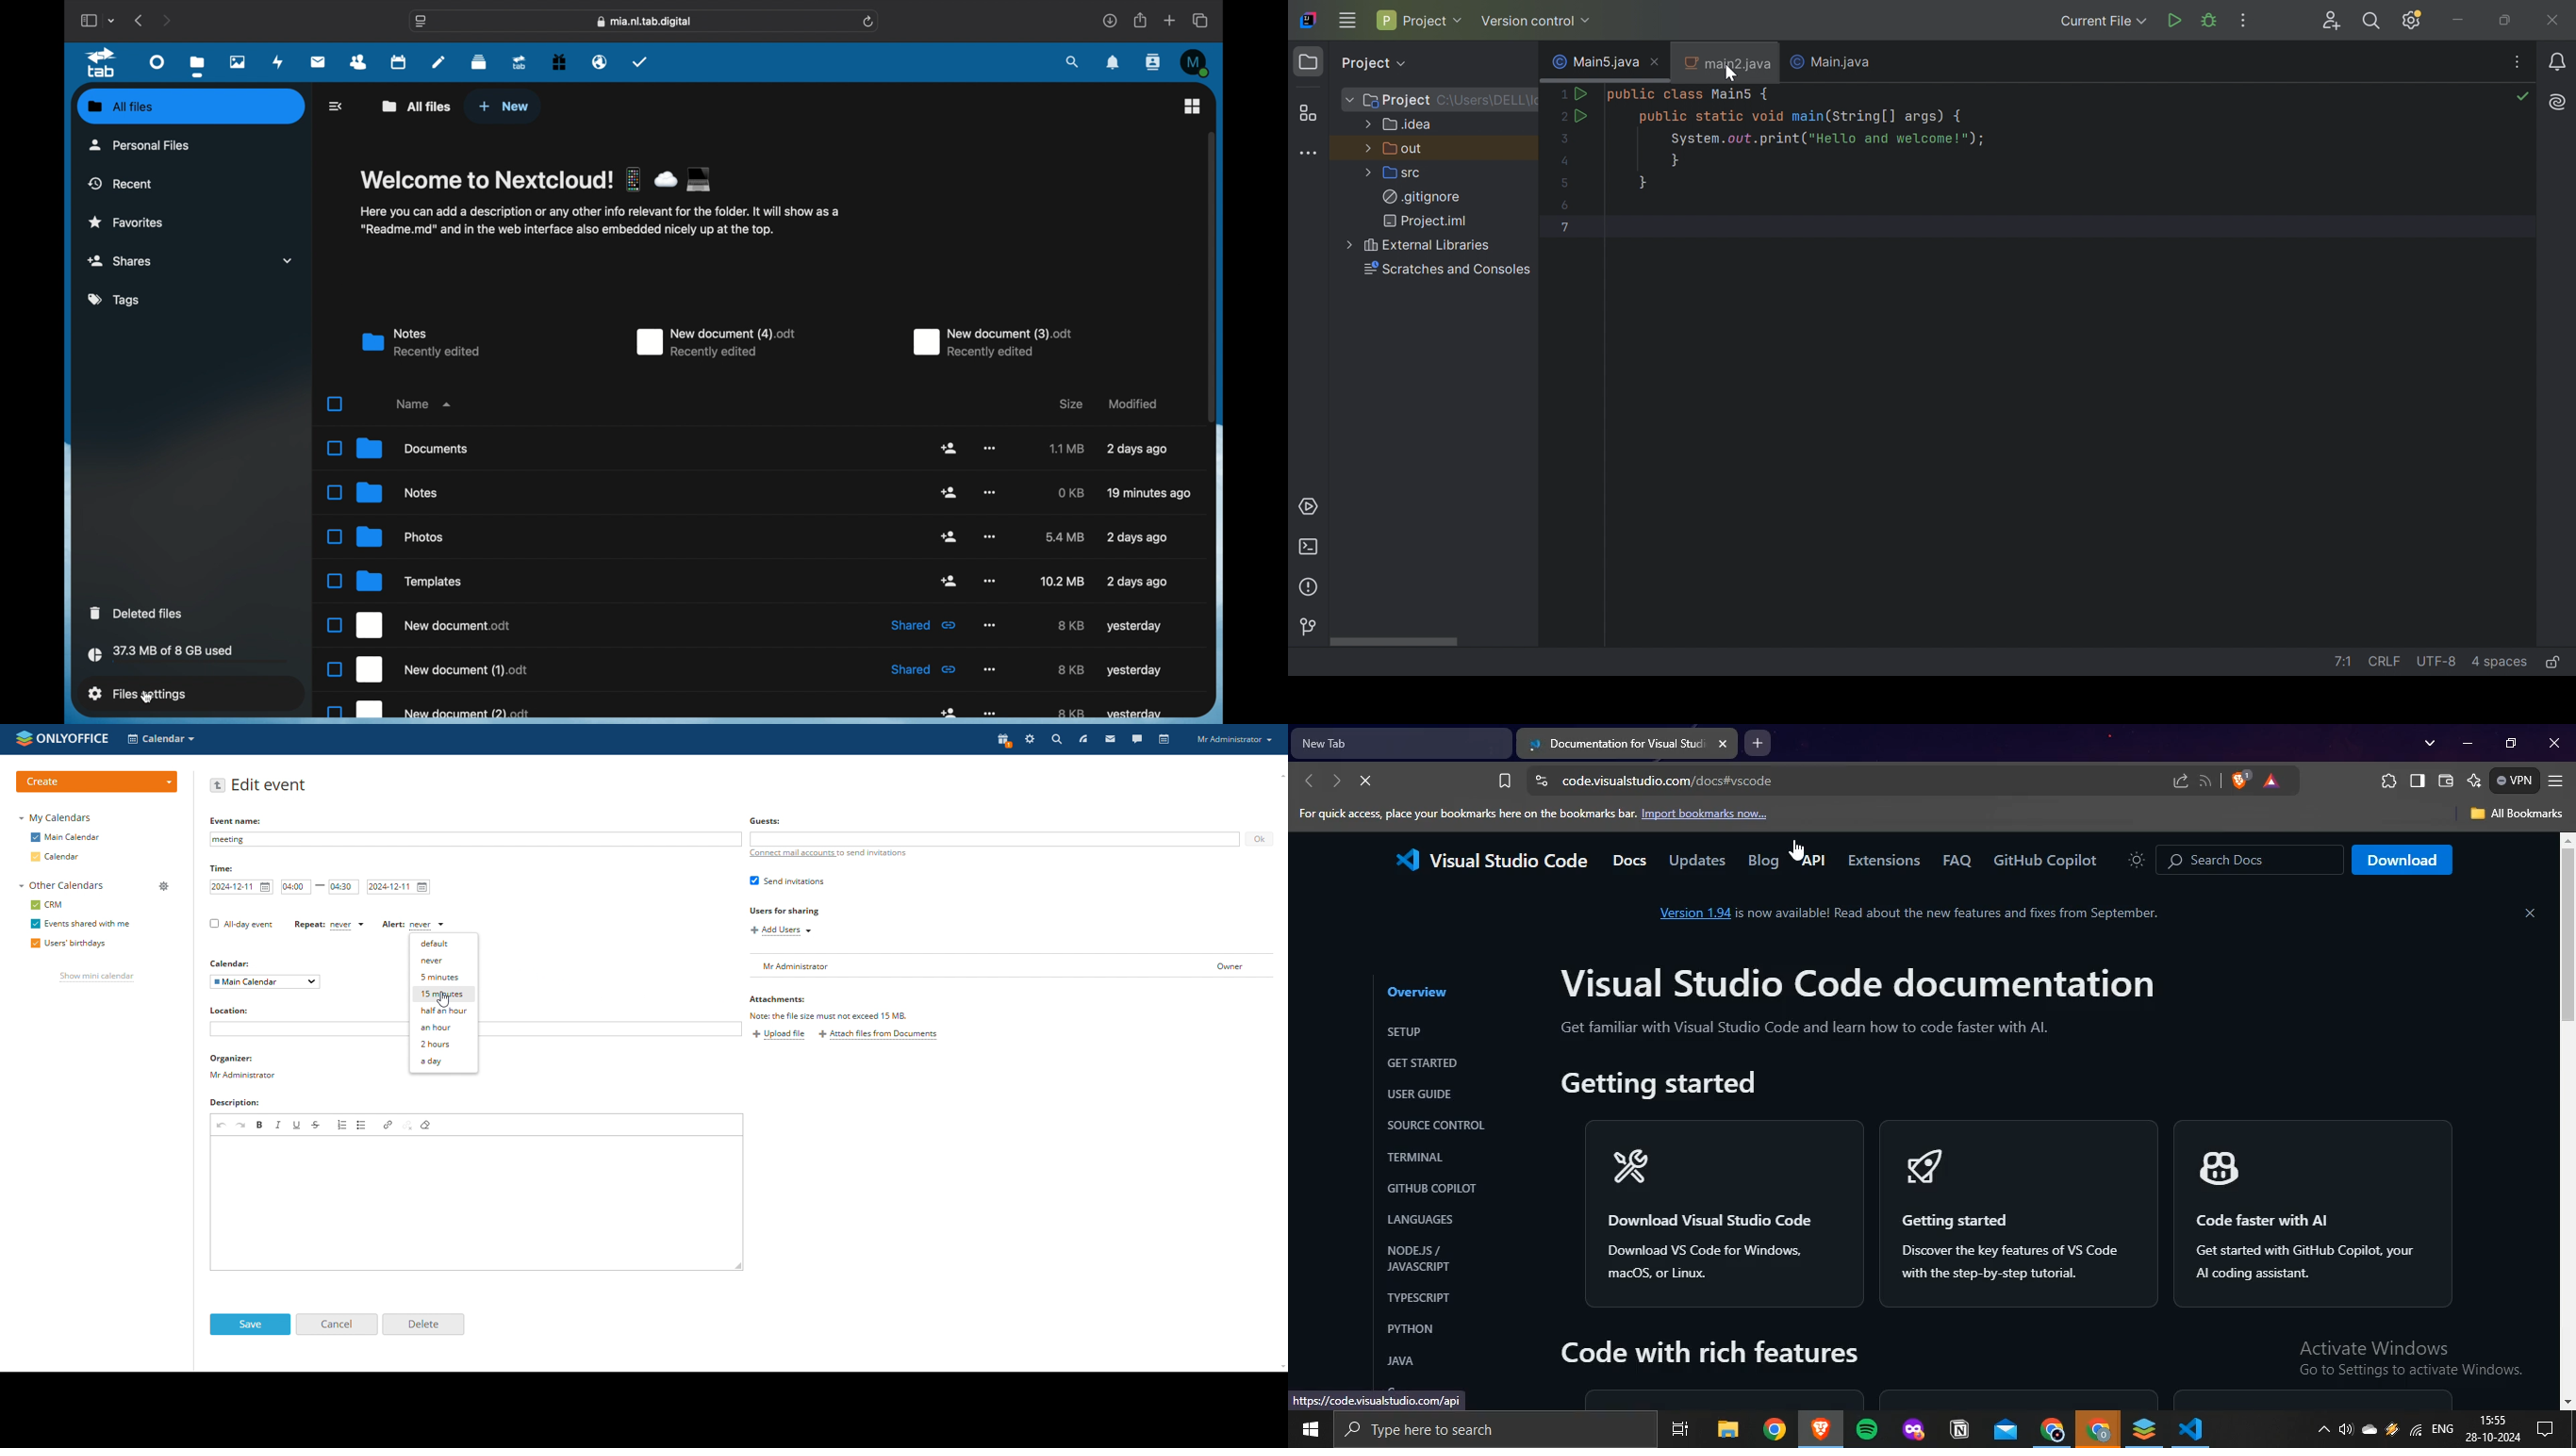 This screenshot has height=1456, width=2576. What do you see at coordinates (990, 670) in the screenshot?
I see `more options` at bounding box center [990, 670].